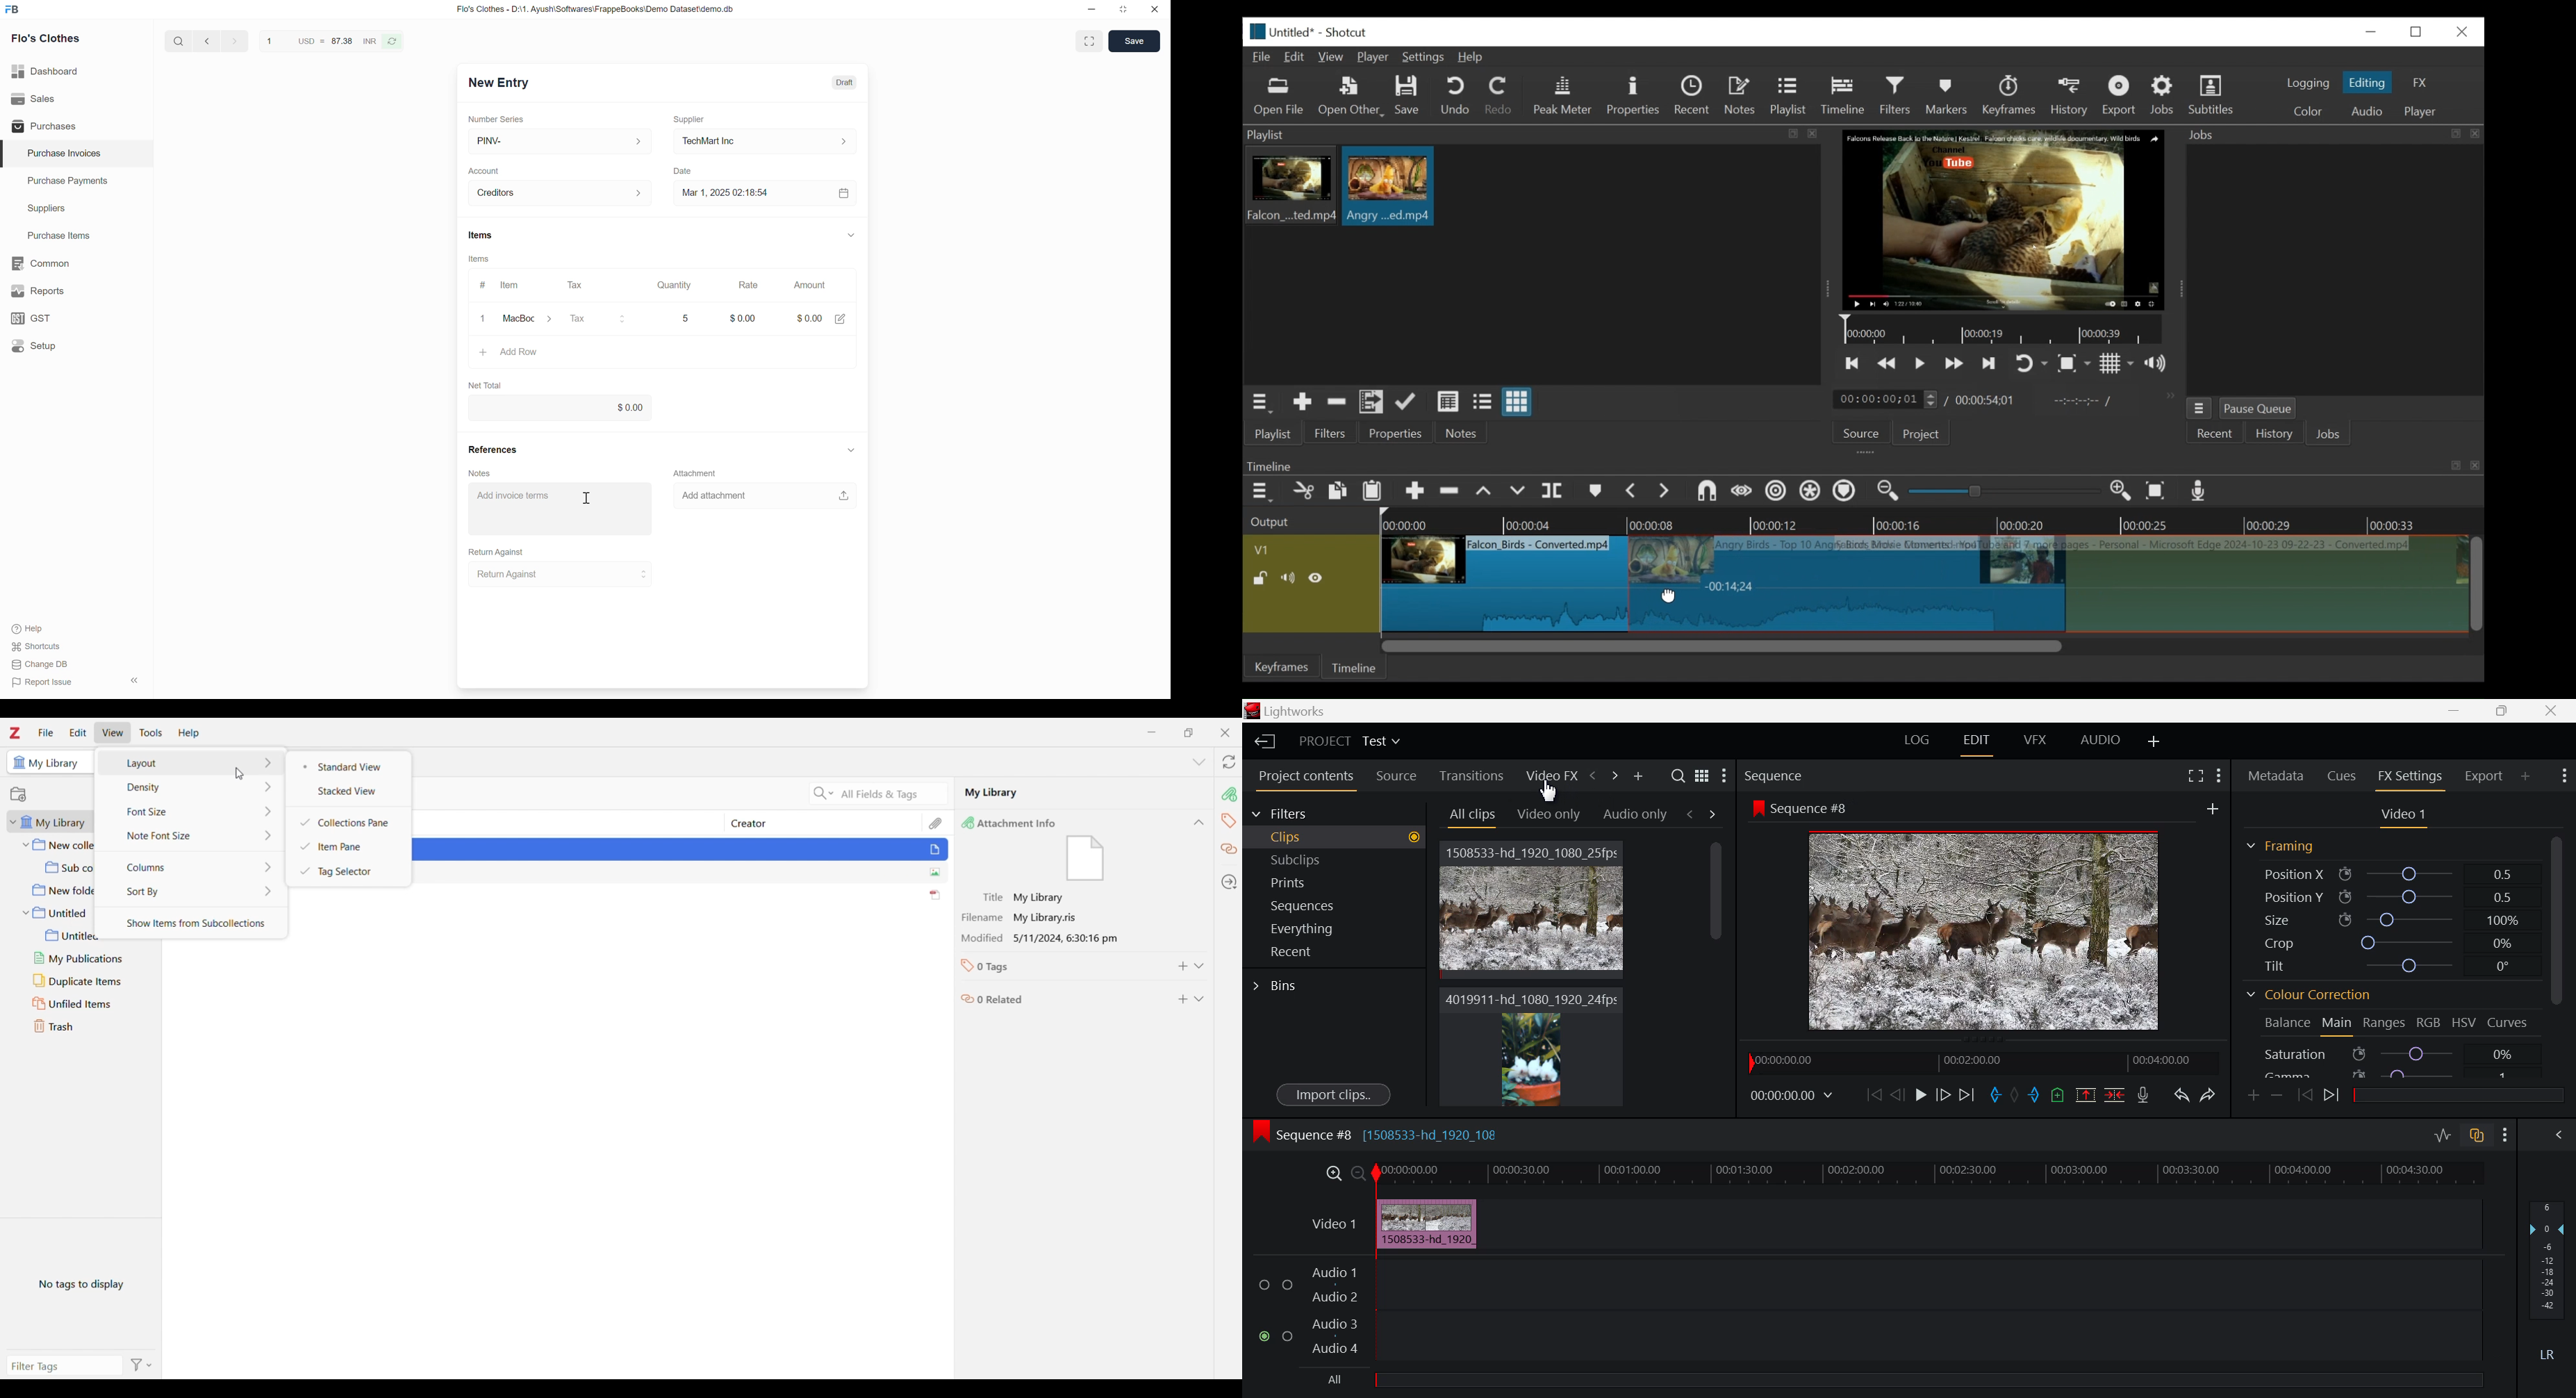 Image resolution: width=2576 pixels, height=1400 pixels. Describe the element at coordinates (58, 845) in the screenshot. I see `New collection folder` at that location.